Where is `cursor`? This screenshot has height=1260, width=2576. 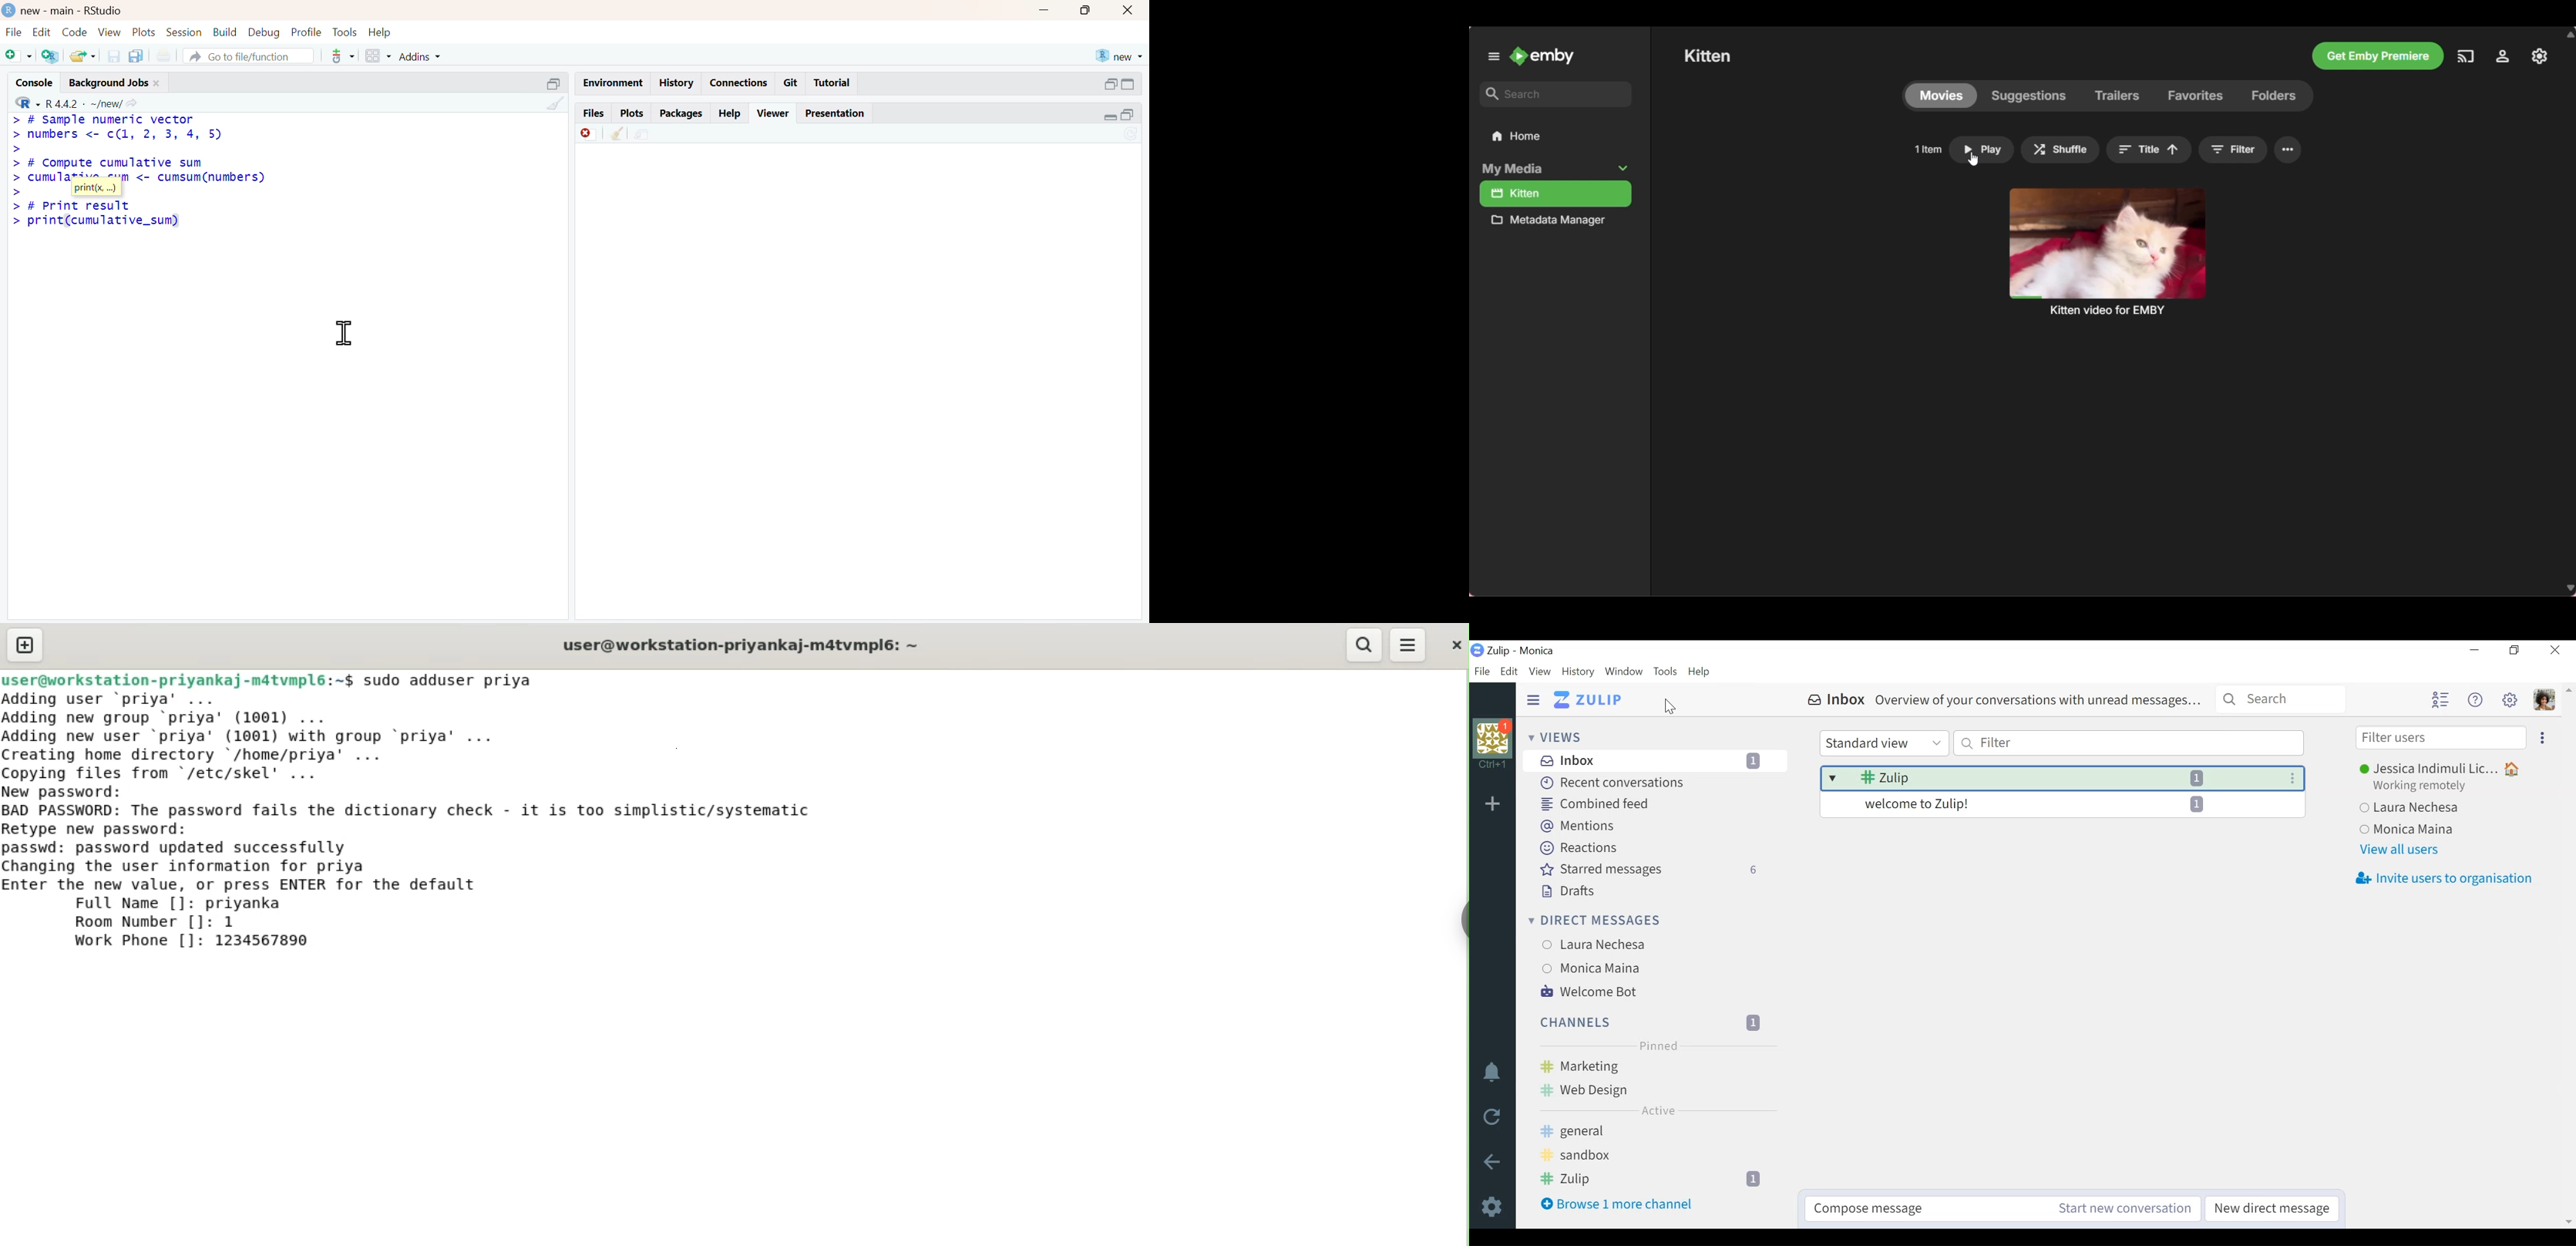 cursor is located at coordinates (1973, 159).